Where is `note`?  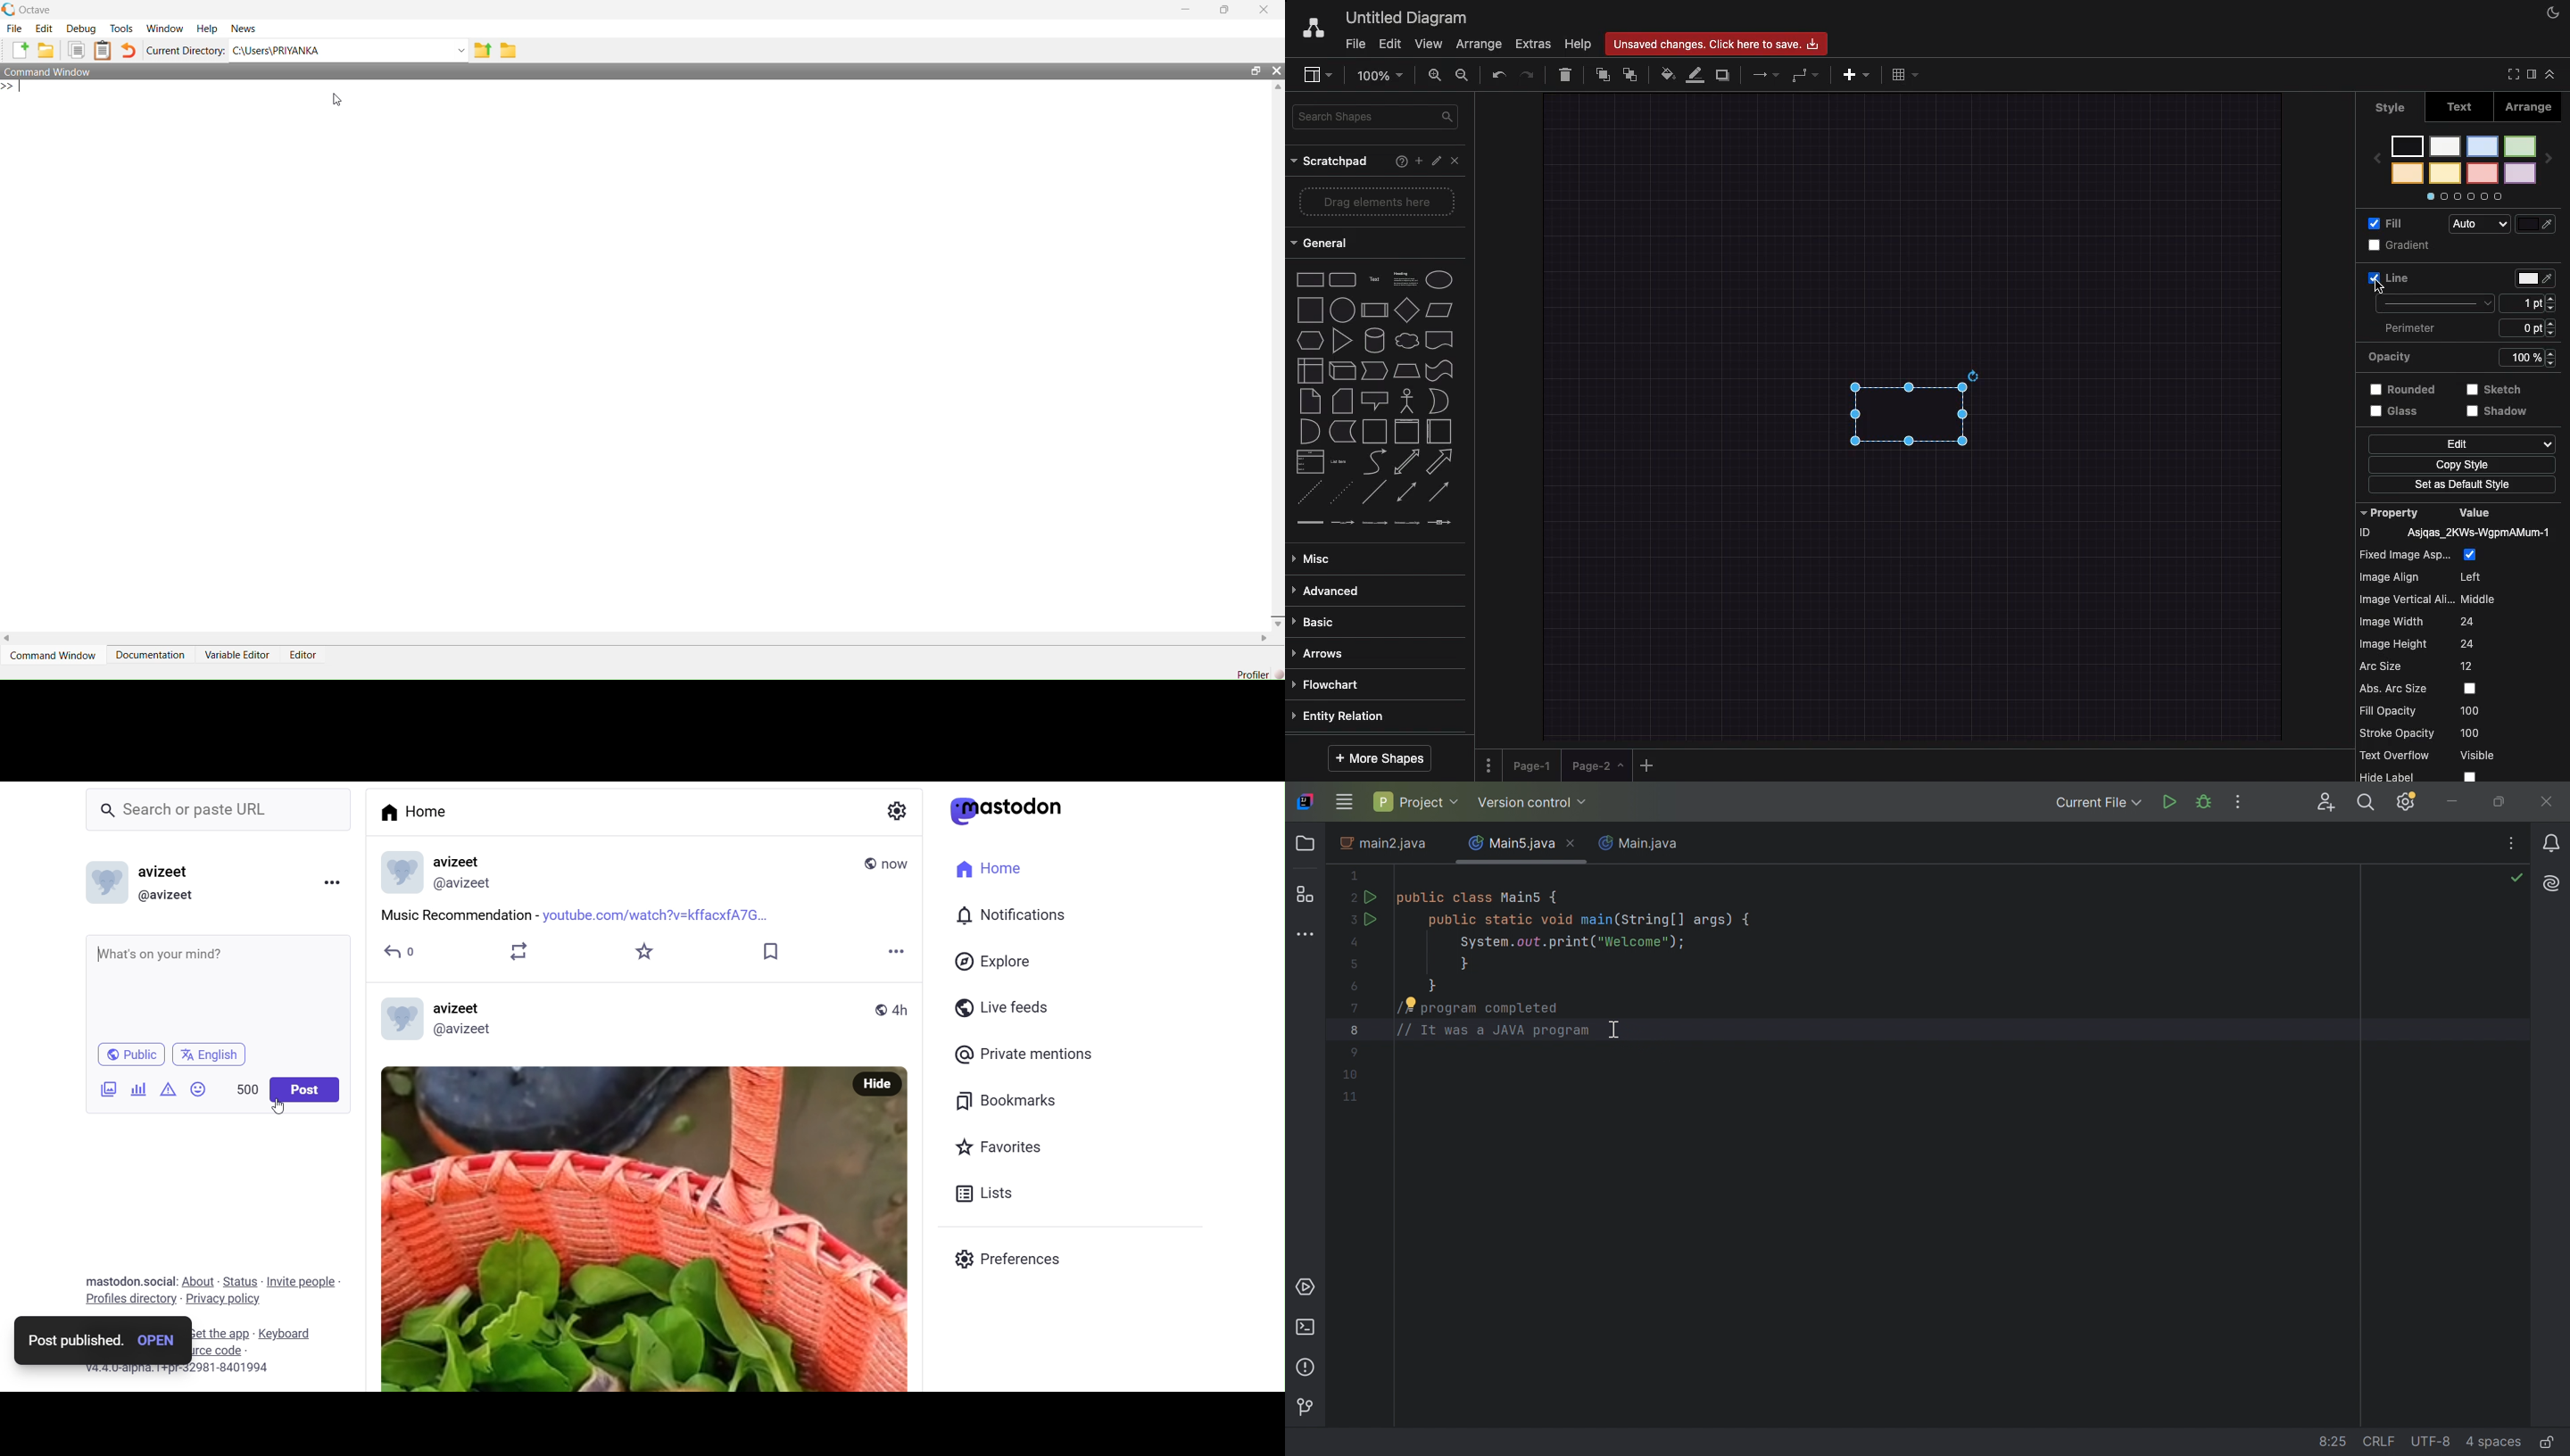
note is located at coordinates (1309, 401).